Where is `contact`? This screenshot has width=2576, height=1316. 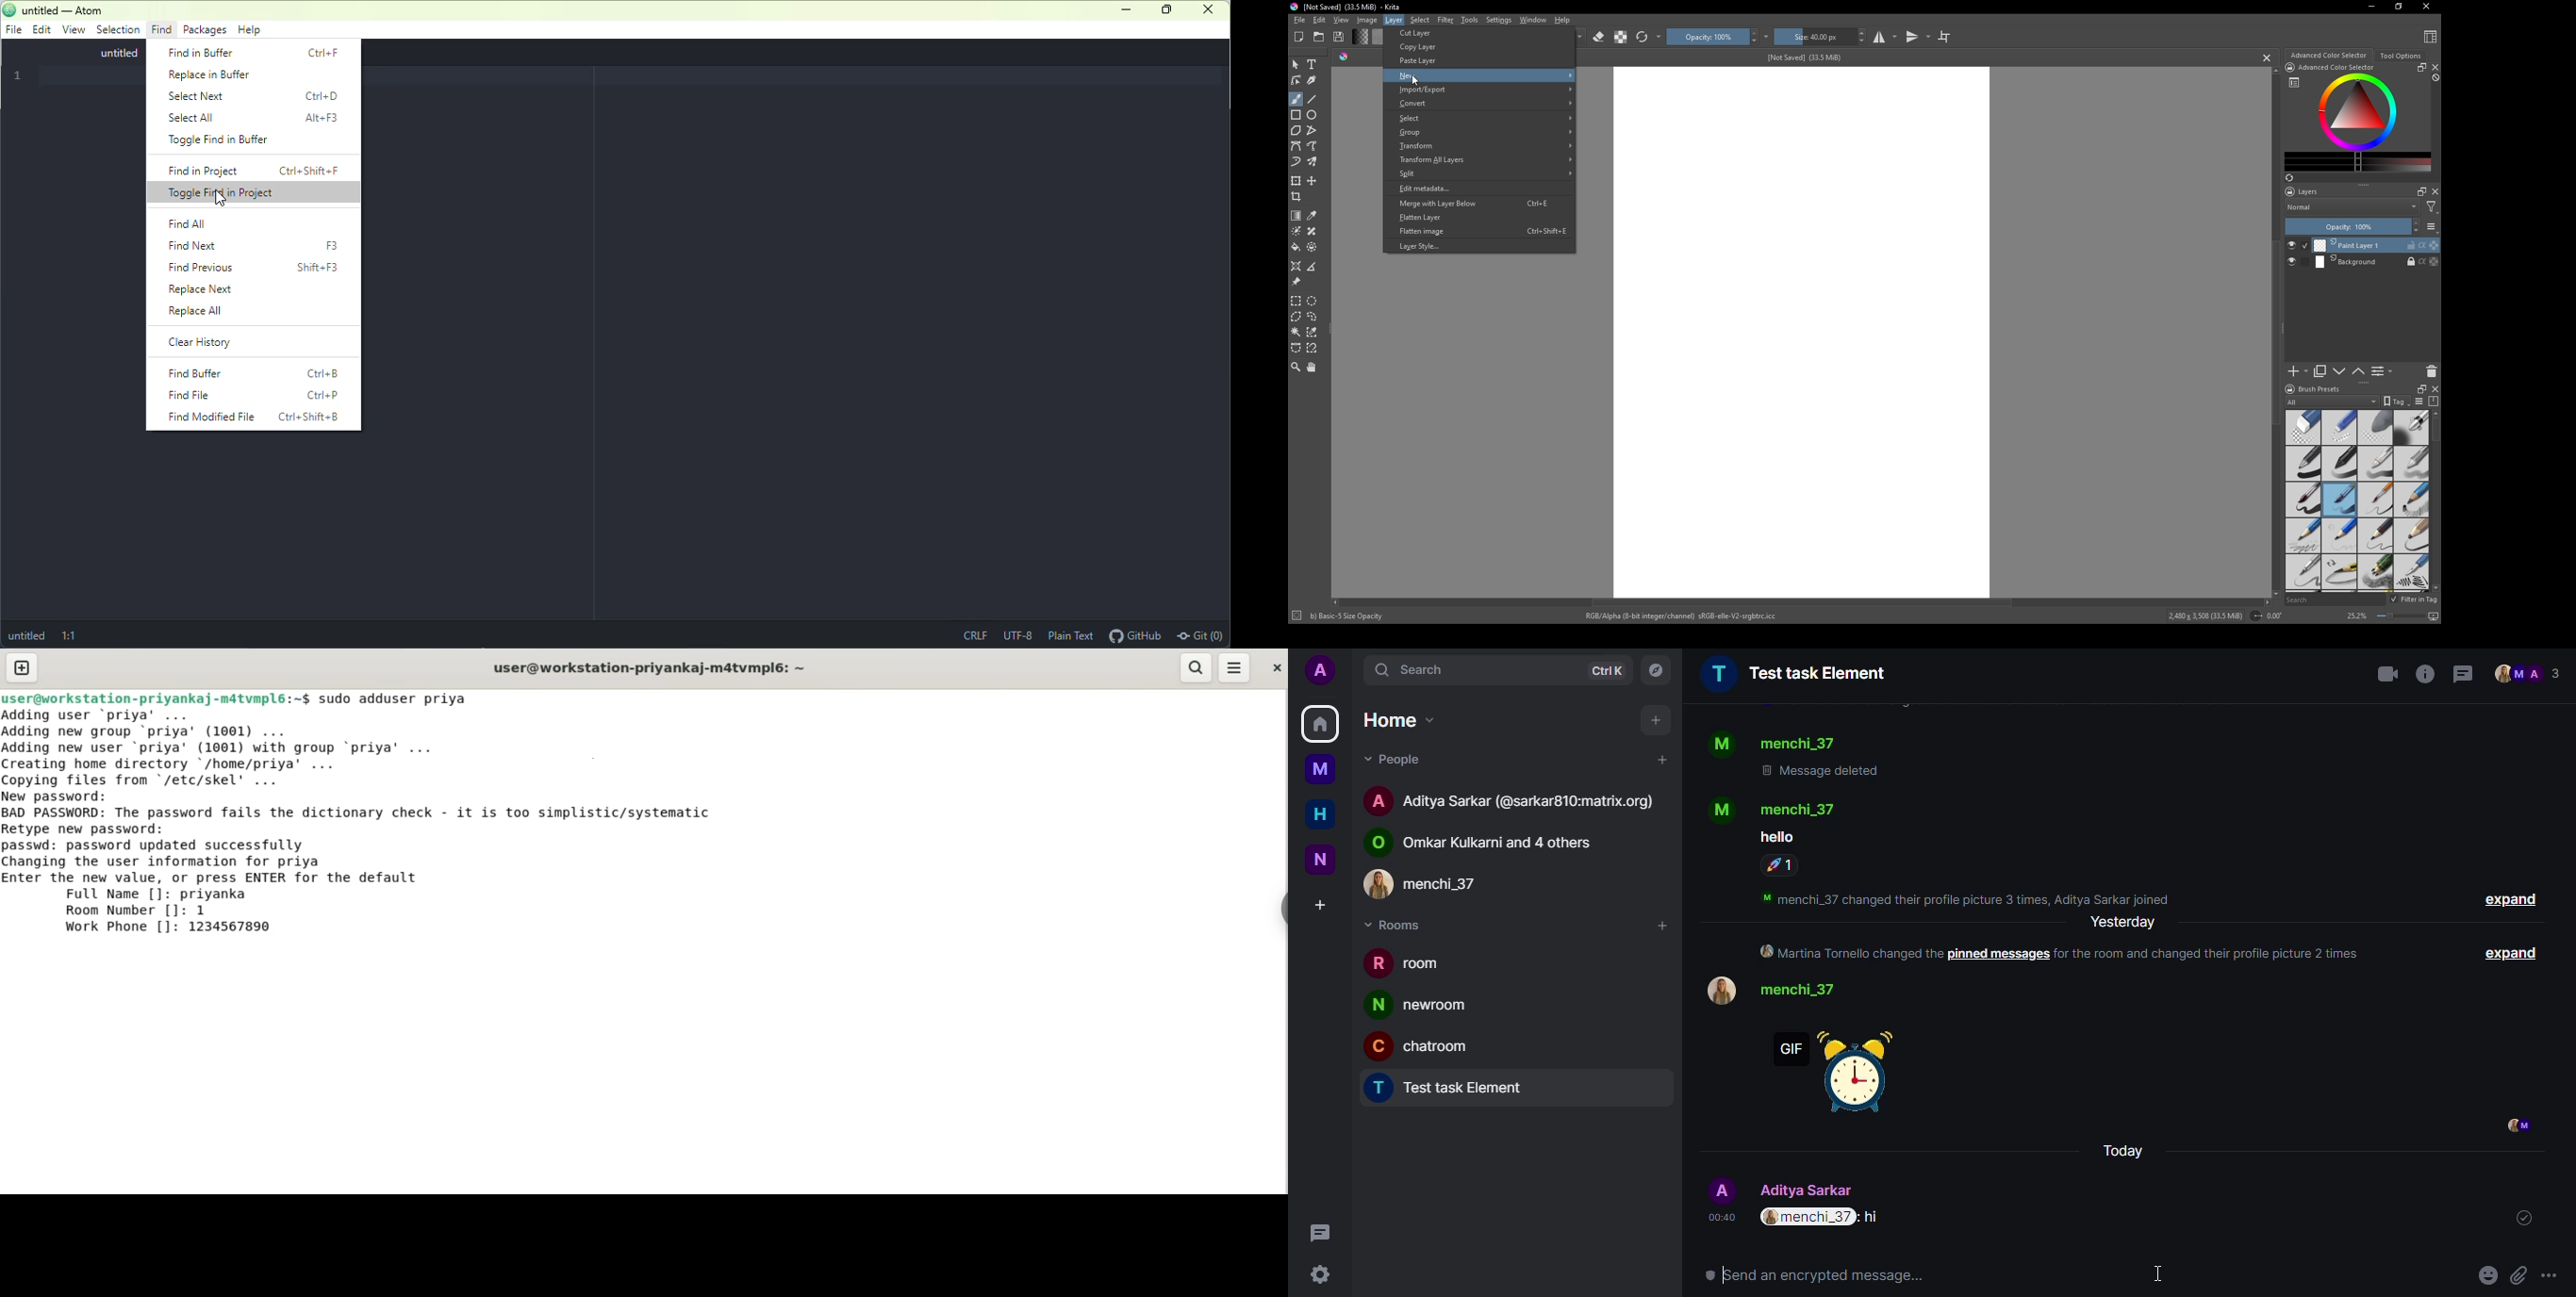 contact is located at coordinates (1492, 841).